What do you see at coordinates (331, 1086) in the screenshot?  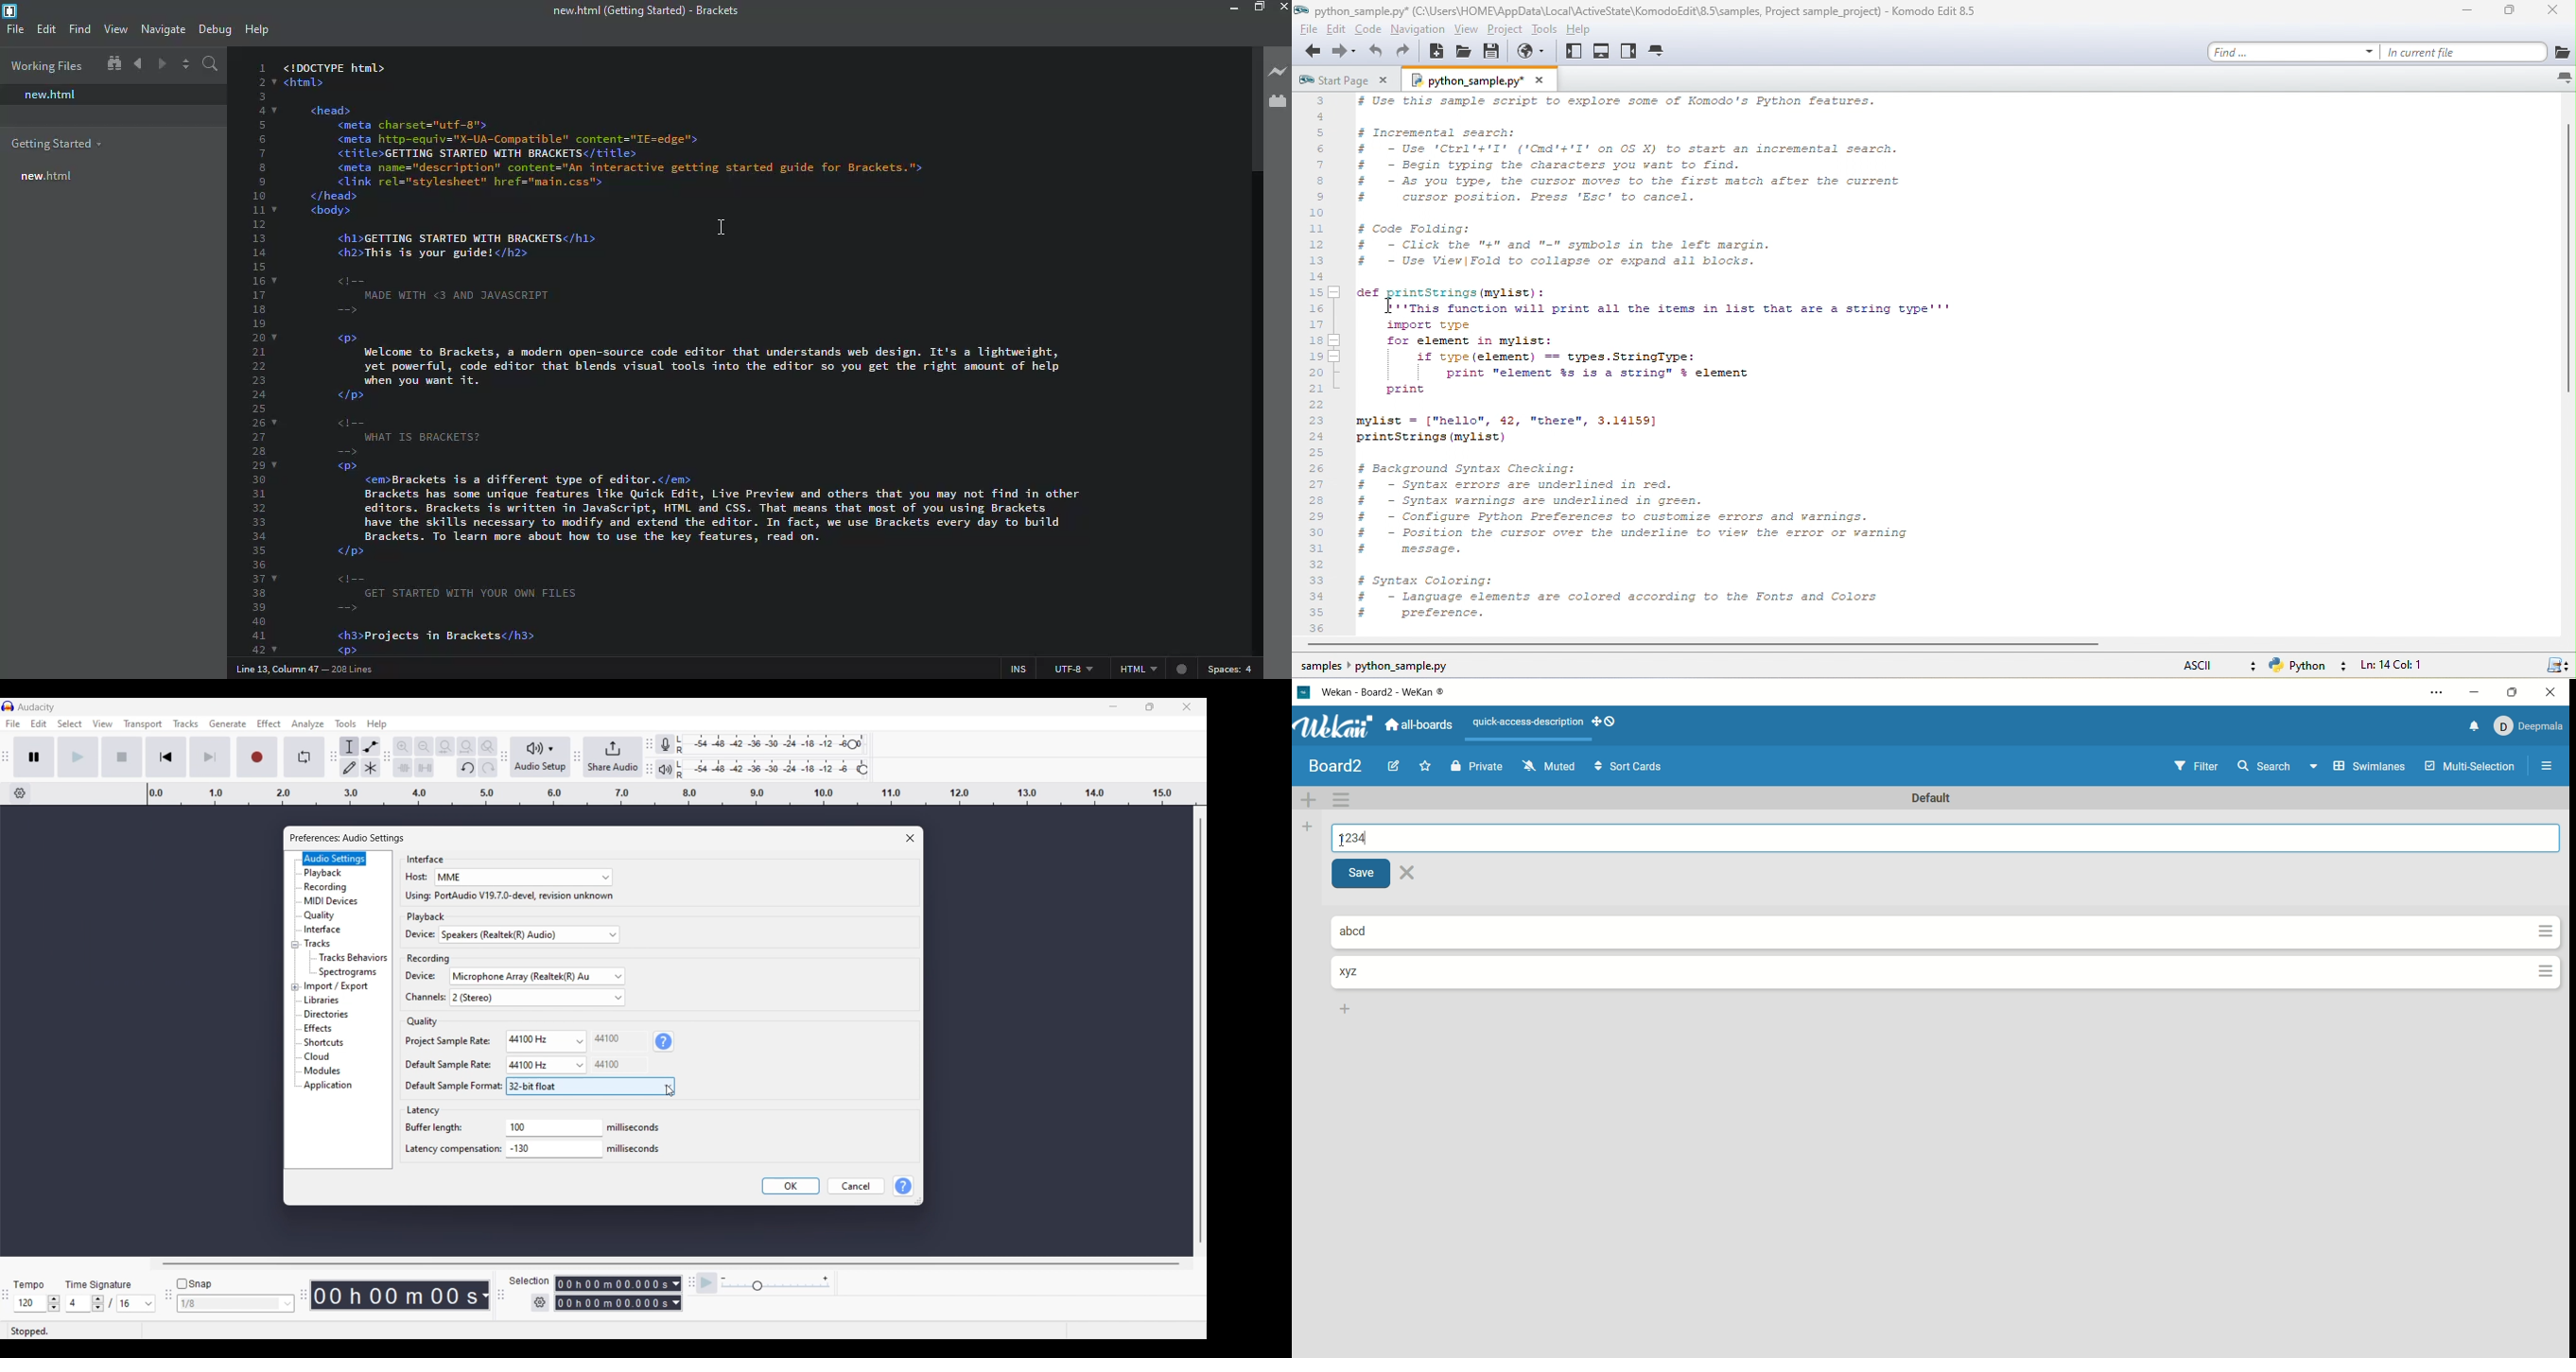 I see `Application` at bounding box center [331, 1086].